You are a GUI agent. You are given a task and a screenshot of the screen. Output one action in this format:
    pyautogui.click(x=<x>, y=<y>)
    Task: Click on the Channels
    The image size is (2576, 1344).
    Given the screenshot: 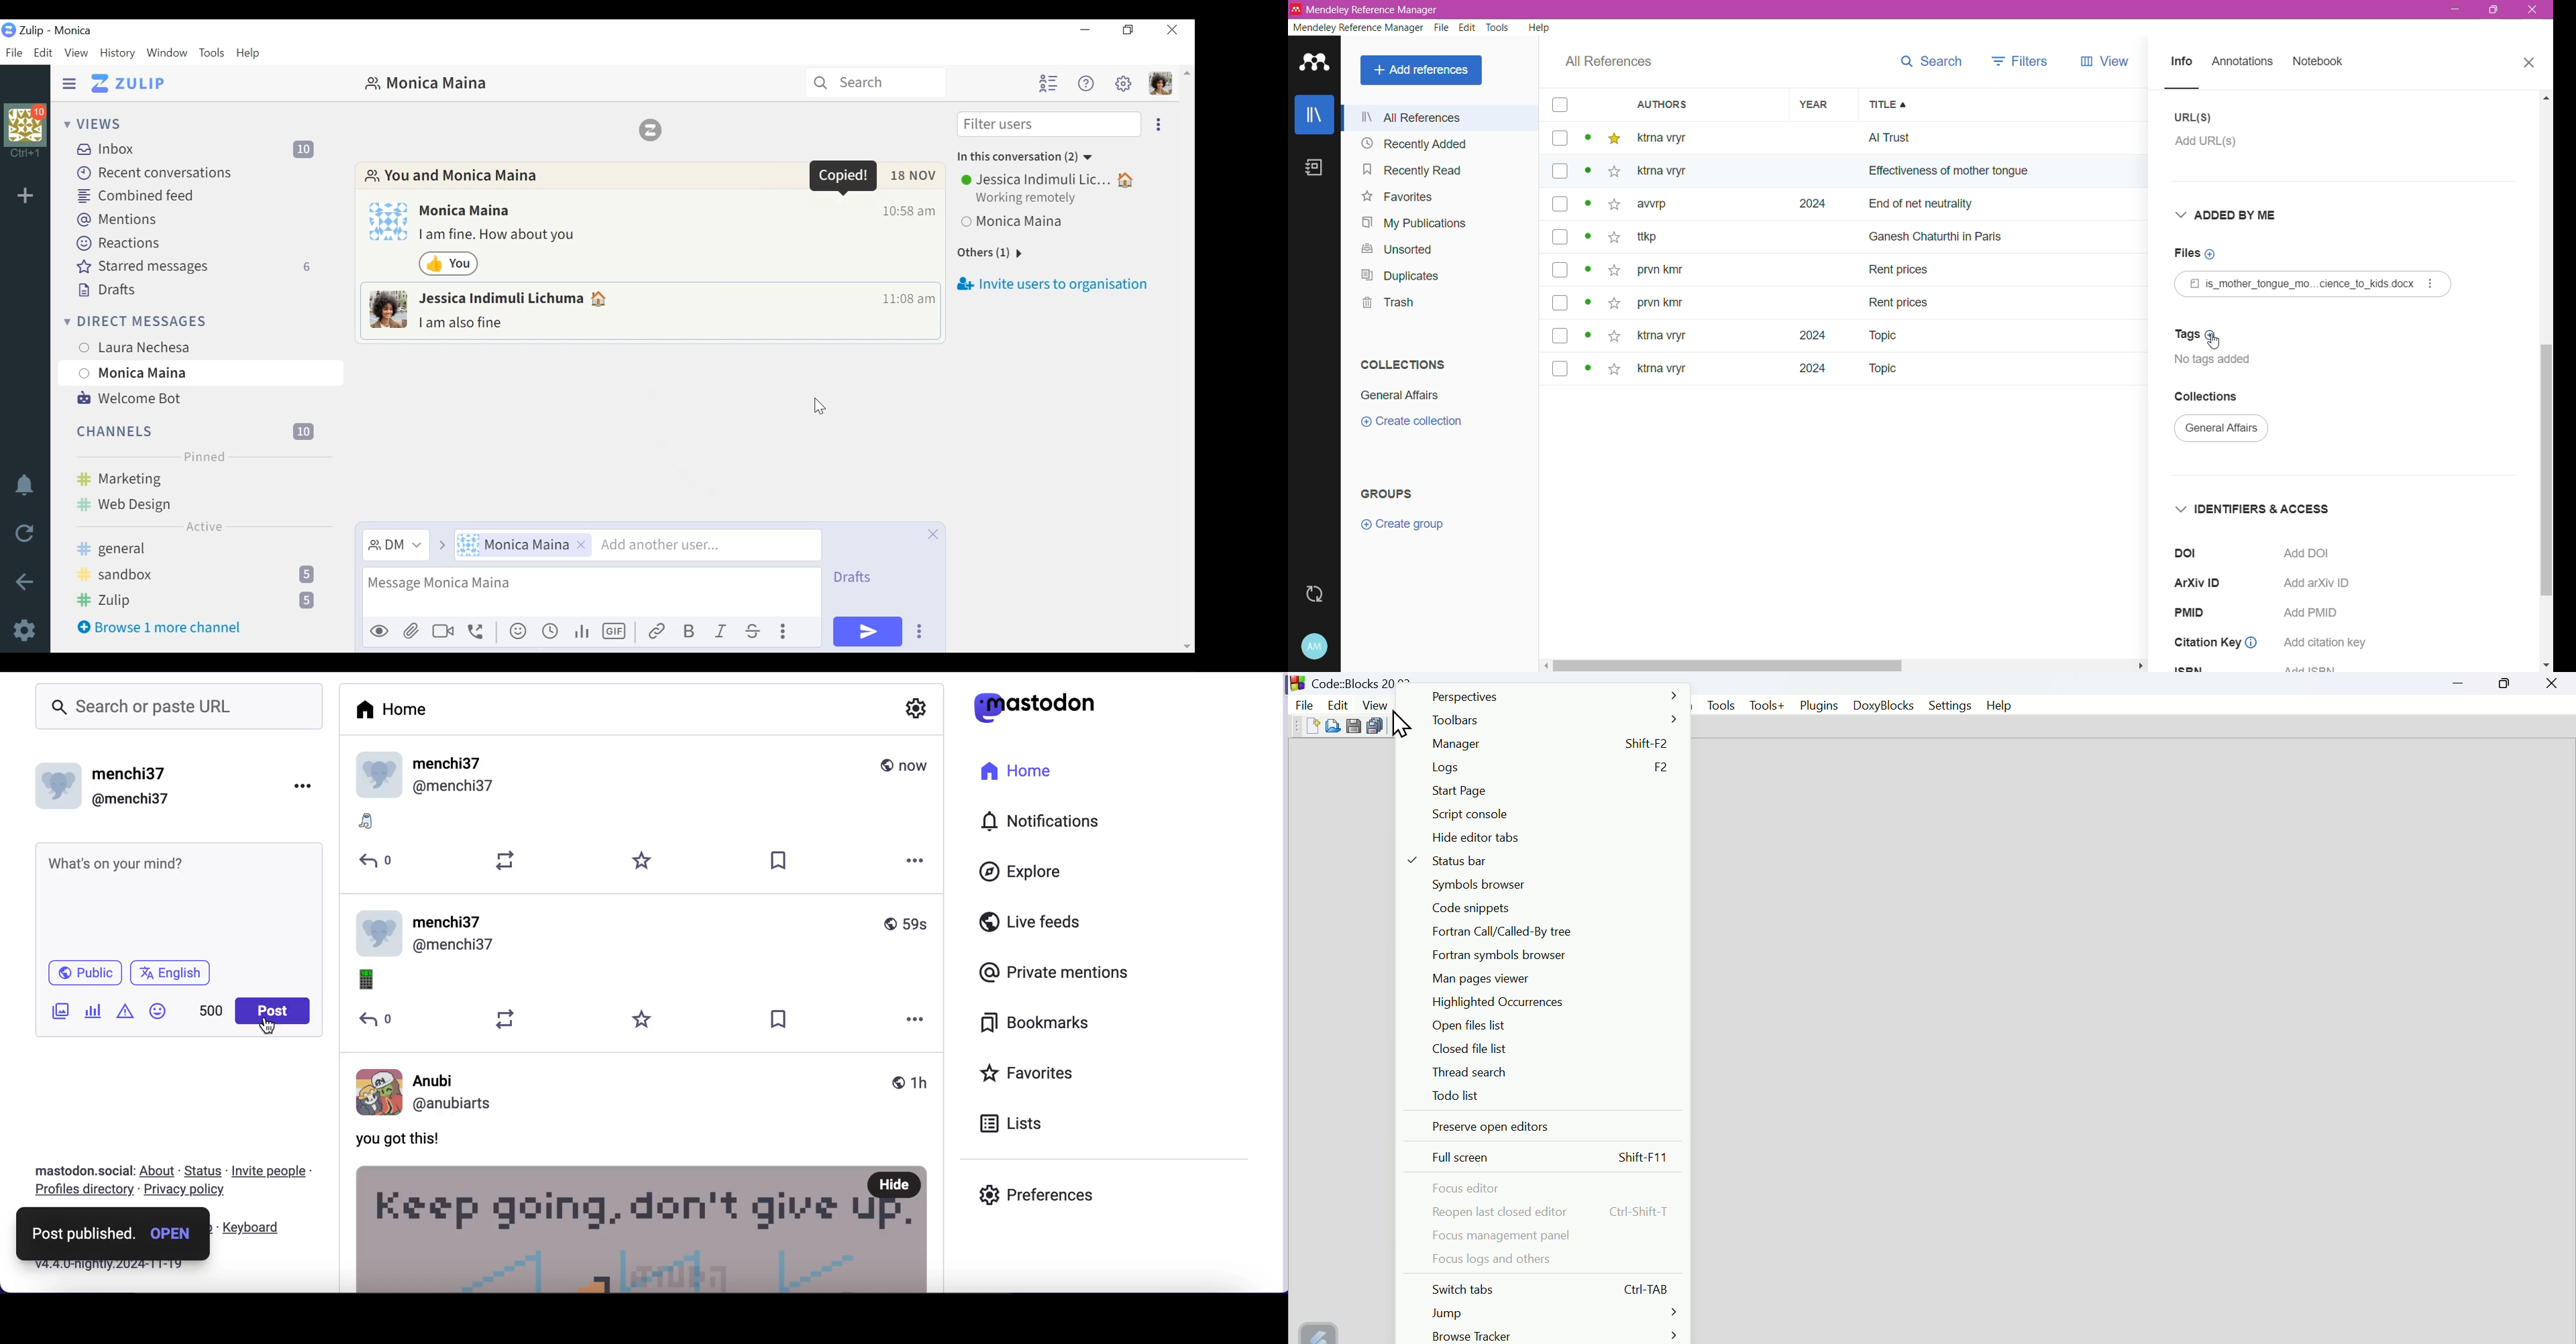 What is the action you would take?
    pyautogui.click(x=197, y=430)
    